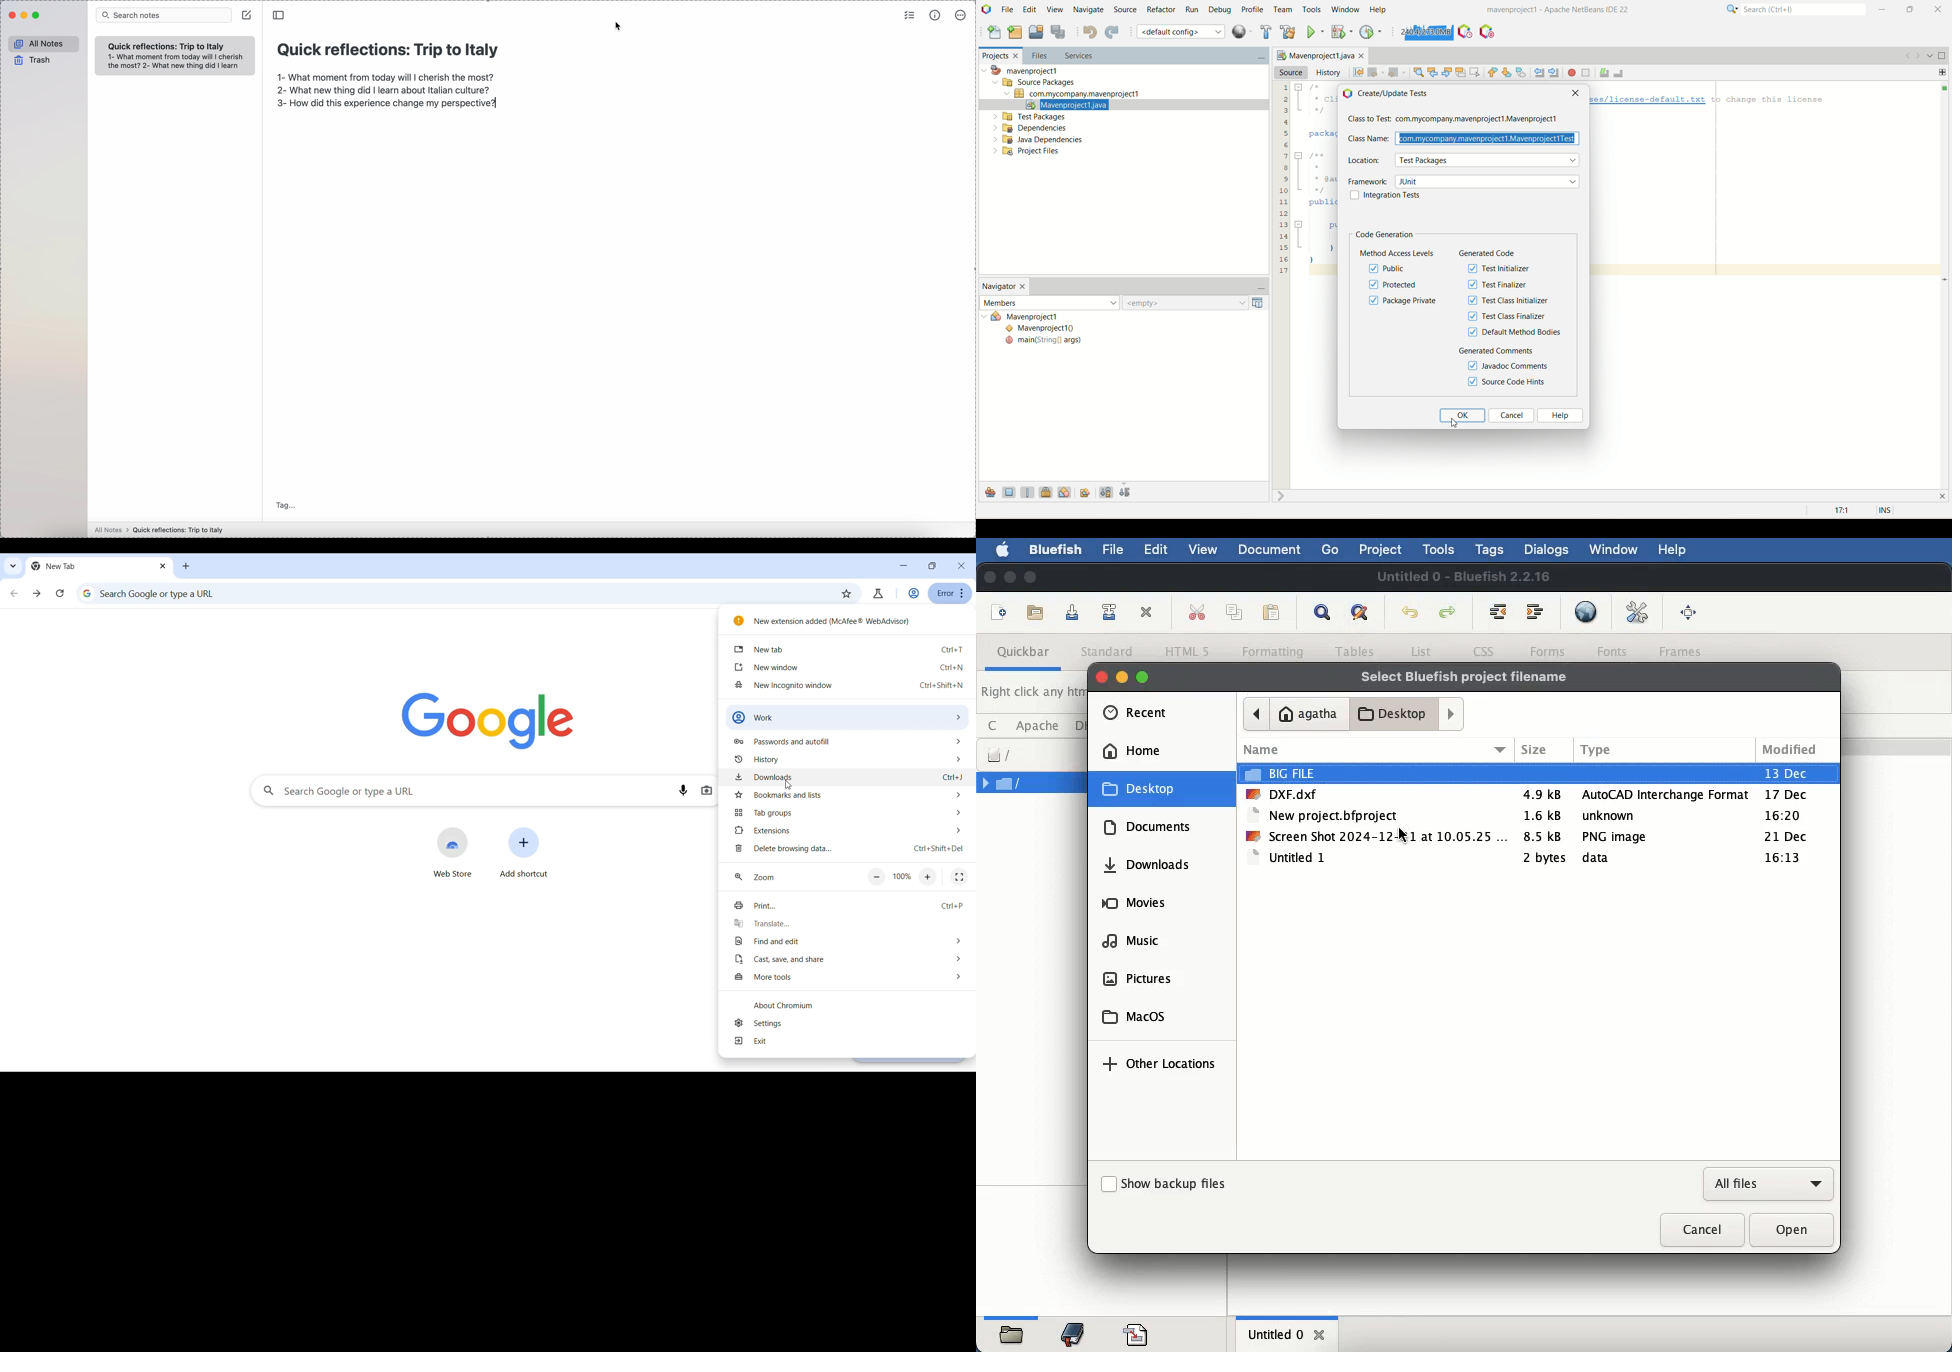 This screenshot has height=1372, width=1960. I want to click on movies, so click(1133, 905).